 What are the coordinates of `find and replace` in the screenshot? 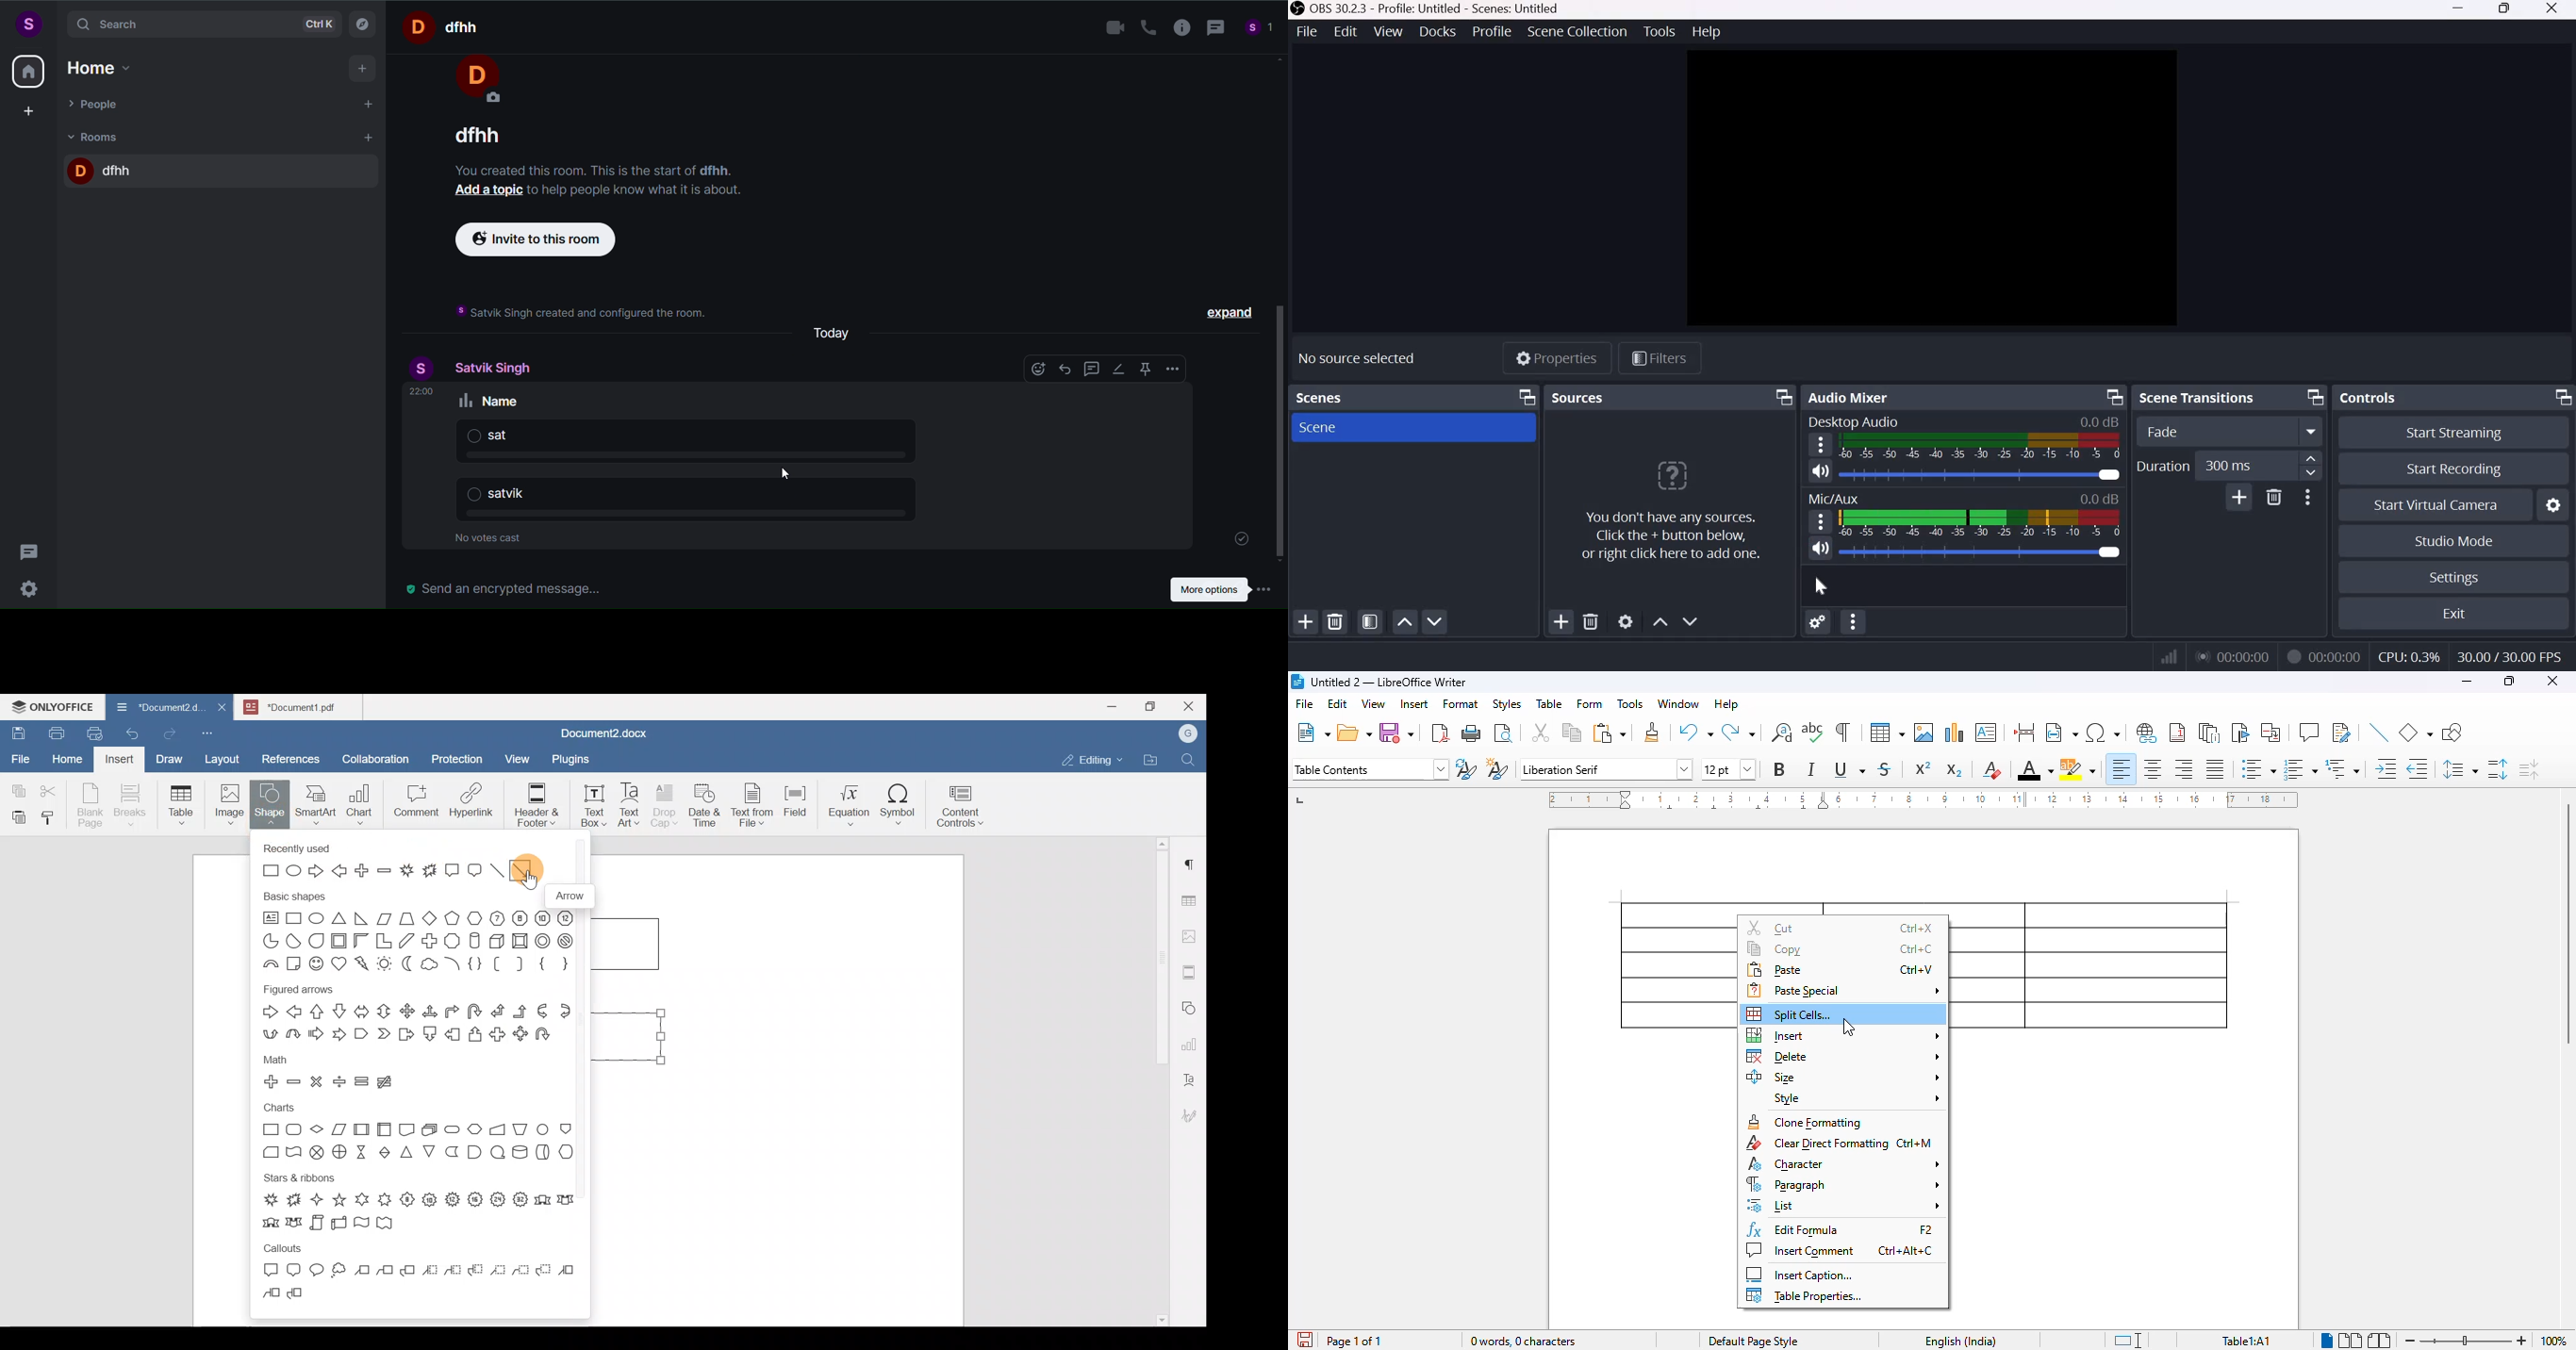 It's located at (1781, 733).